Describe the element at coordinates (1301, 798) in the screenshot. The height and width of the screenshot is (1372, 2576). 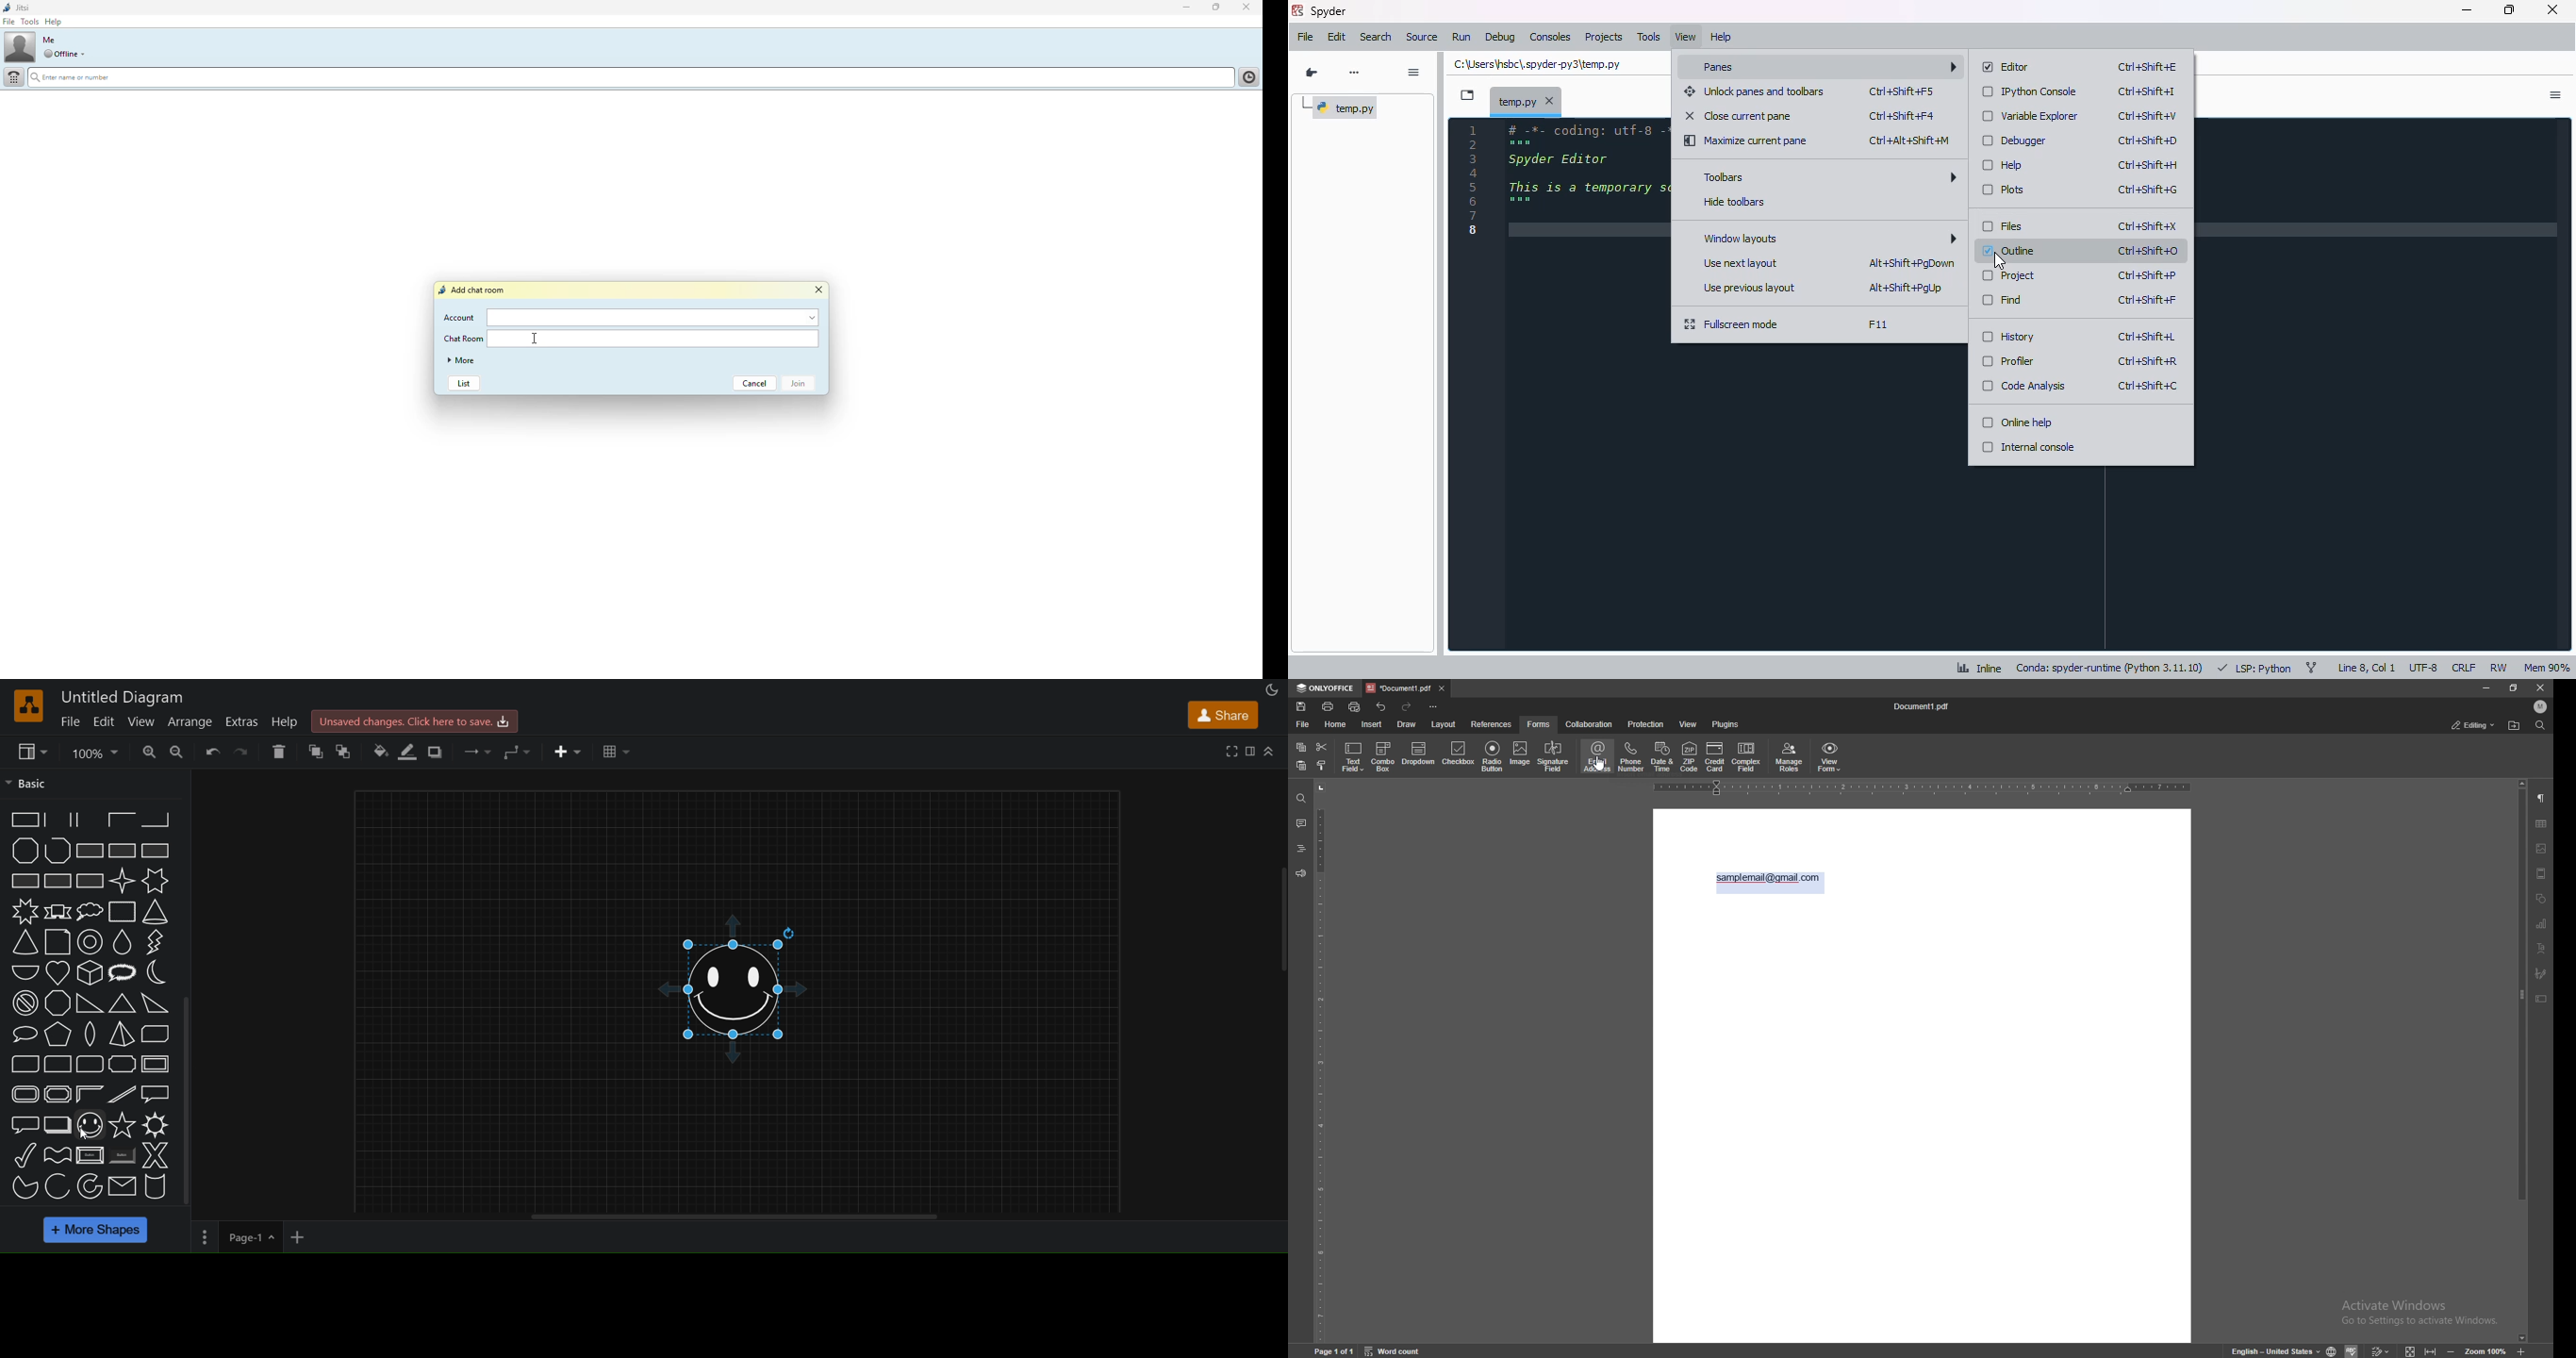
I see `find` at that location.